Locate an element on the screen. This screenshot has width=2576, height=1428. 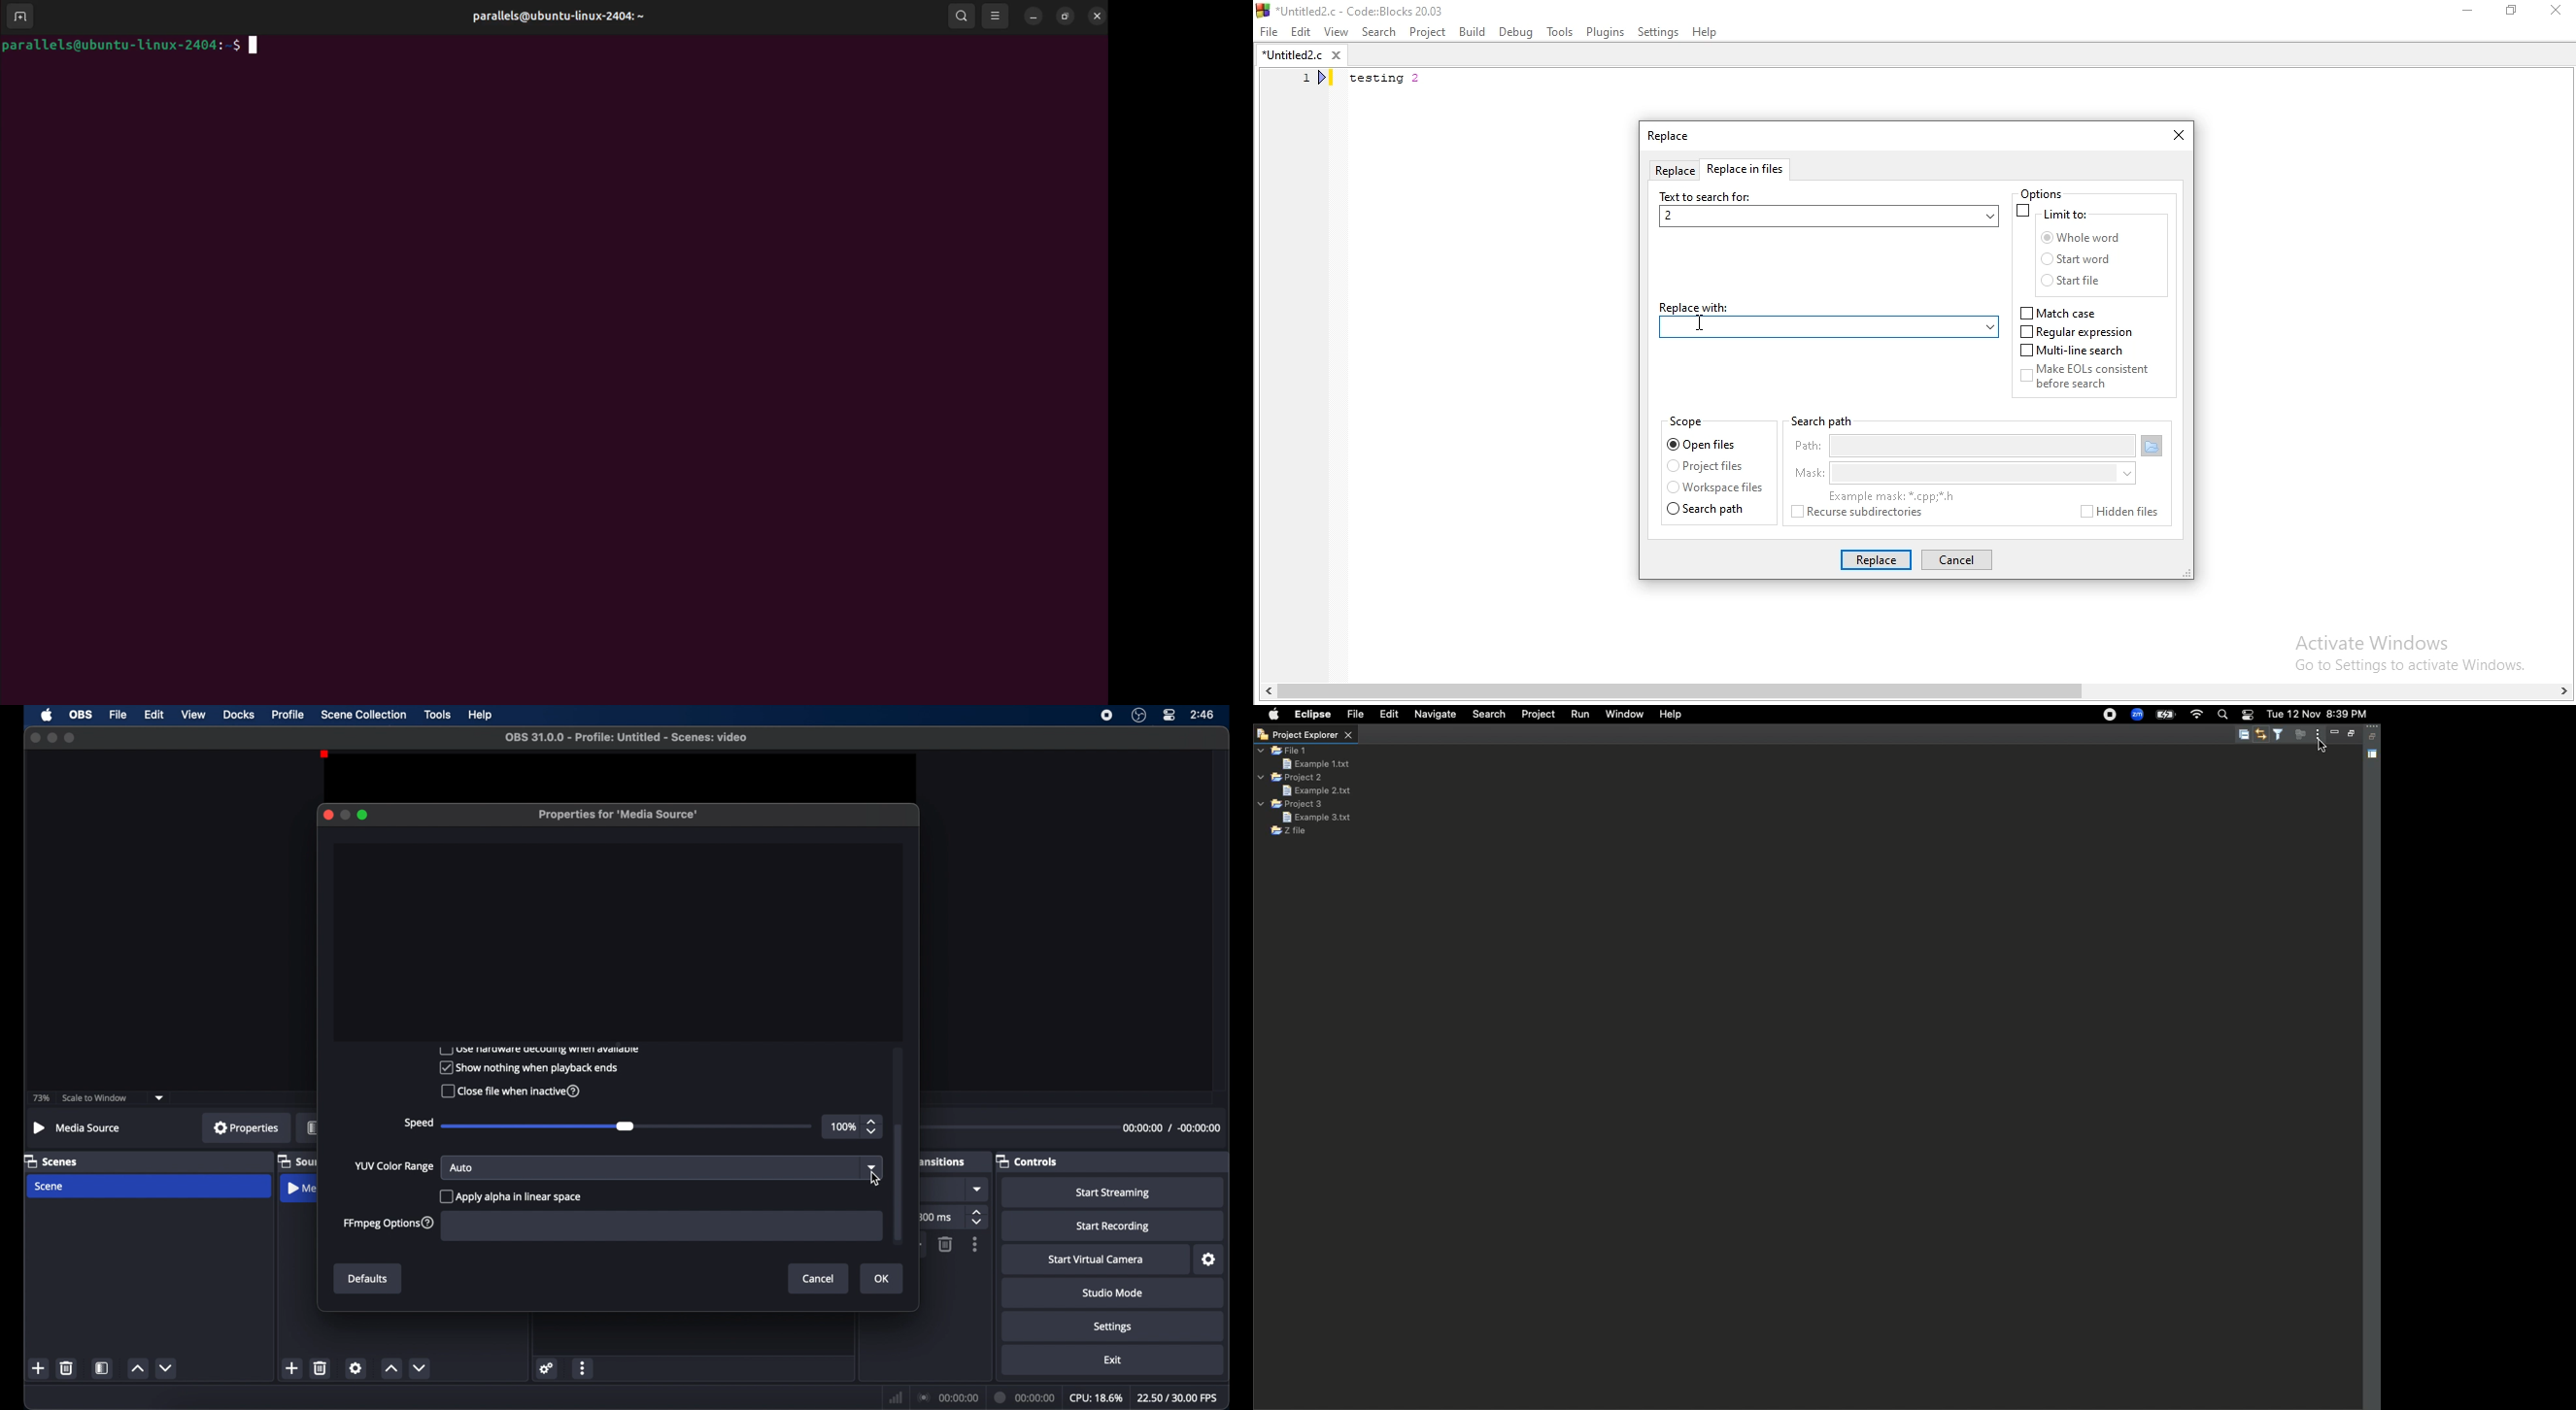
minimize is located at coordinates (345, 815).